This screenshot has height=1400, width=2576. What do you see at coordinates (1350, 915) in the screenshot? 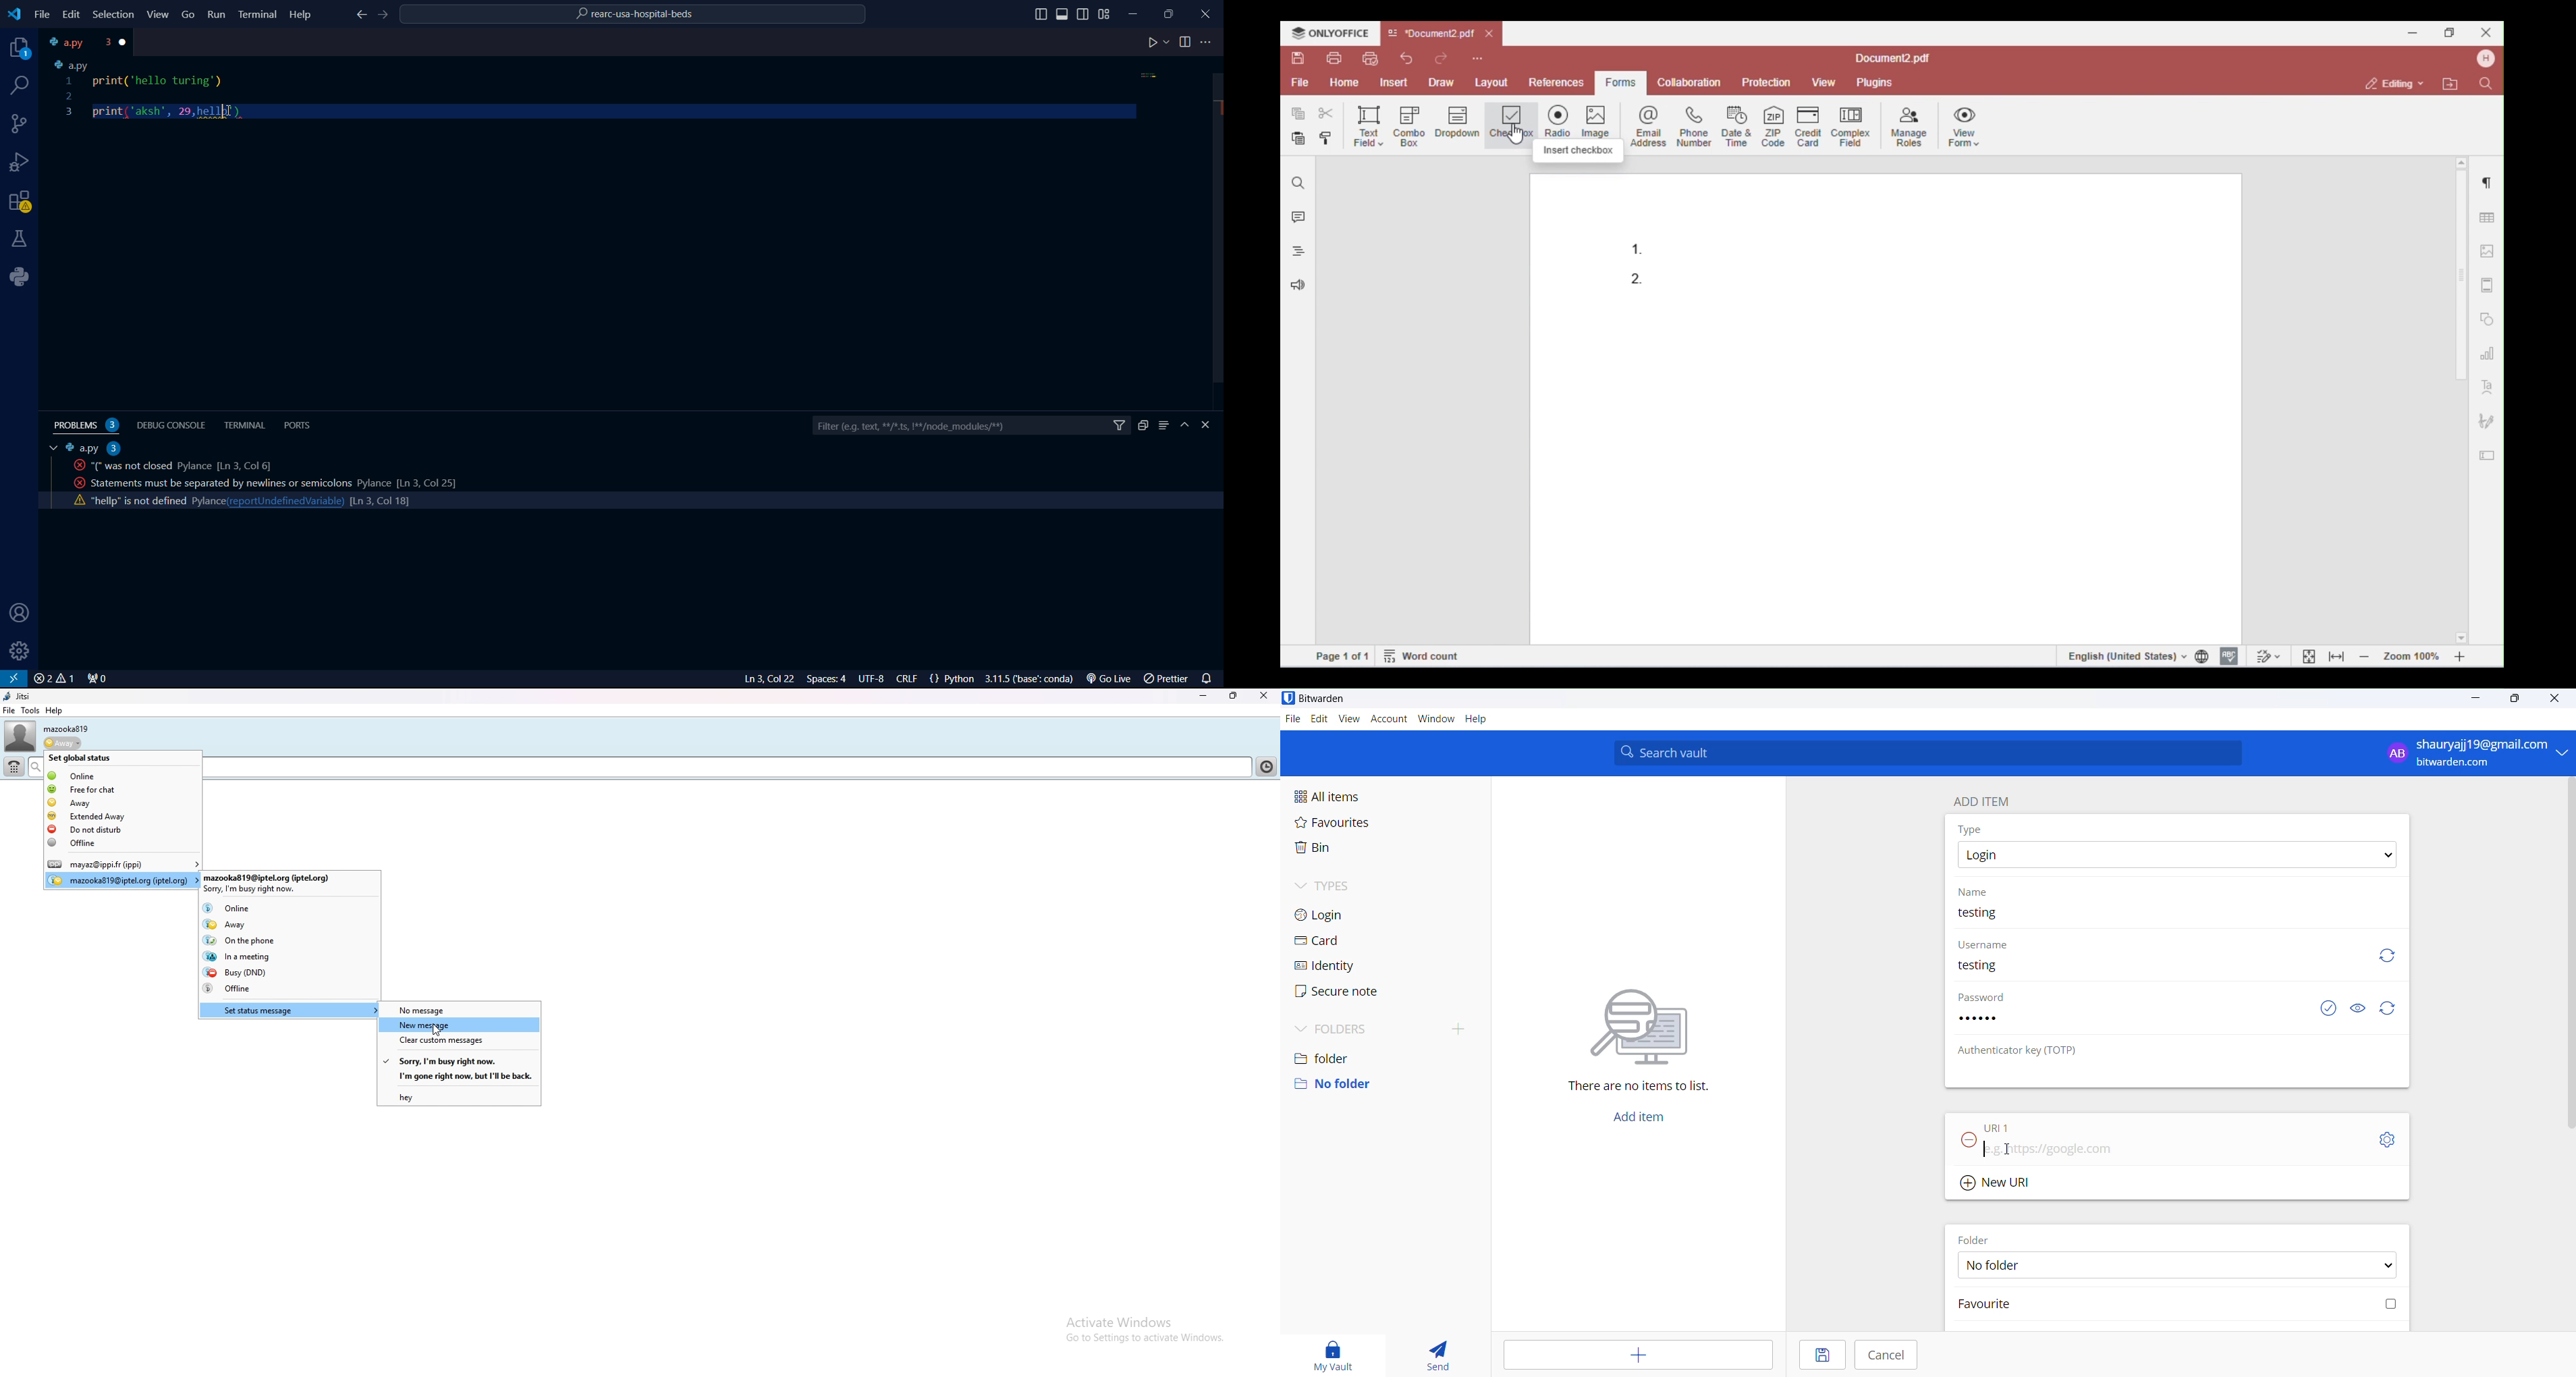
I see `login` at bounding box center [1350, 915].